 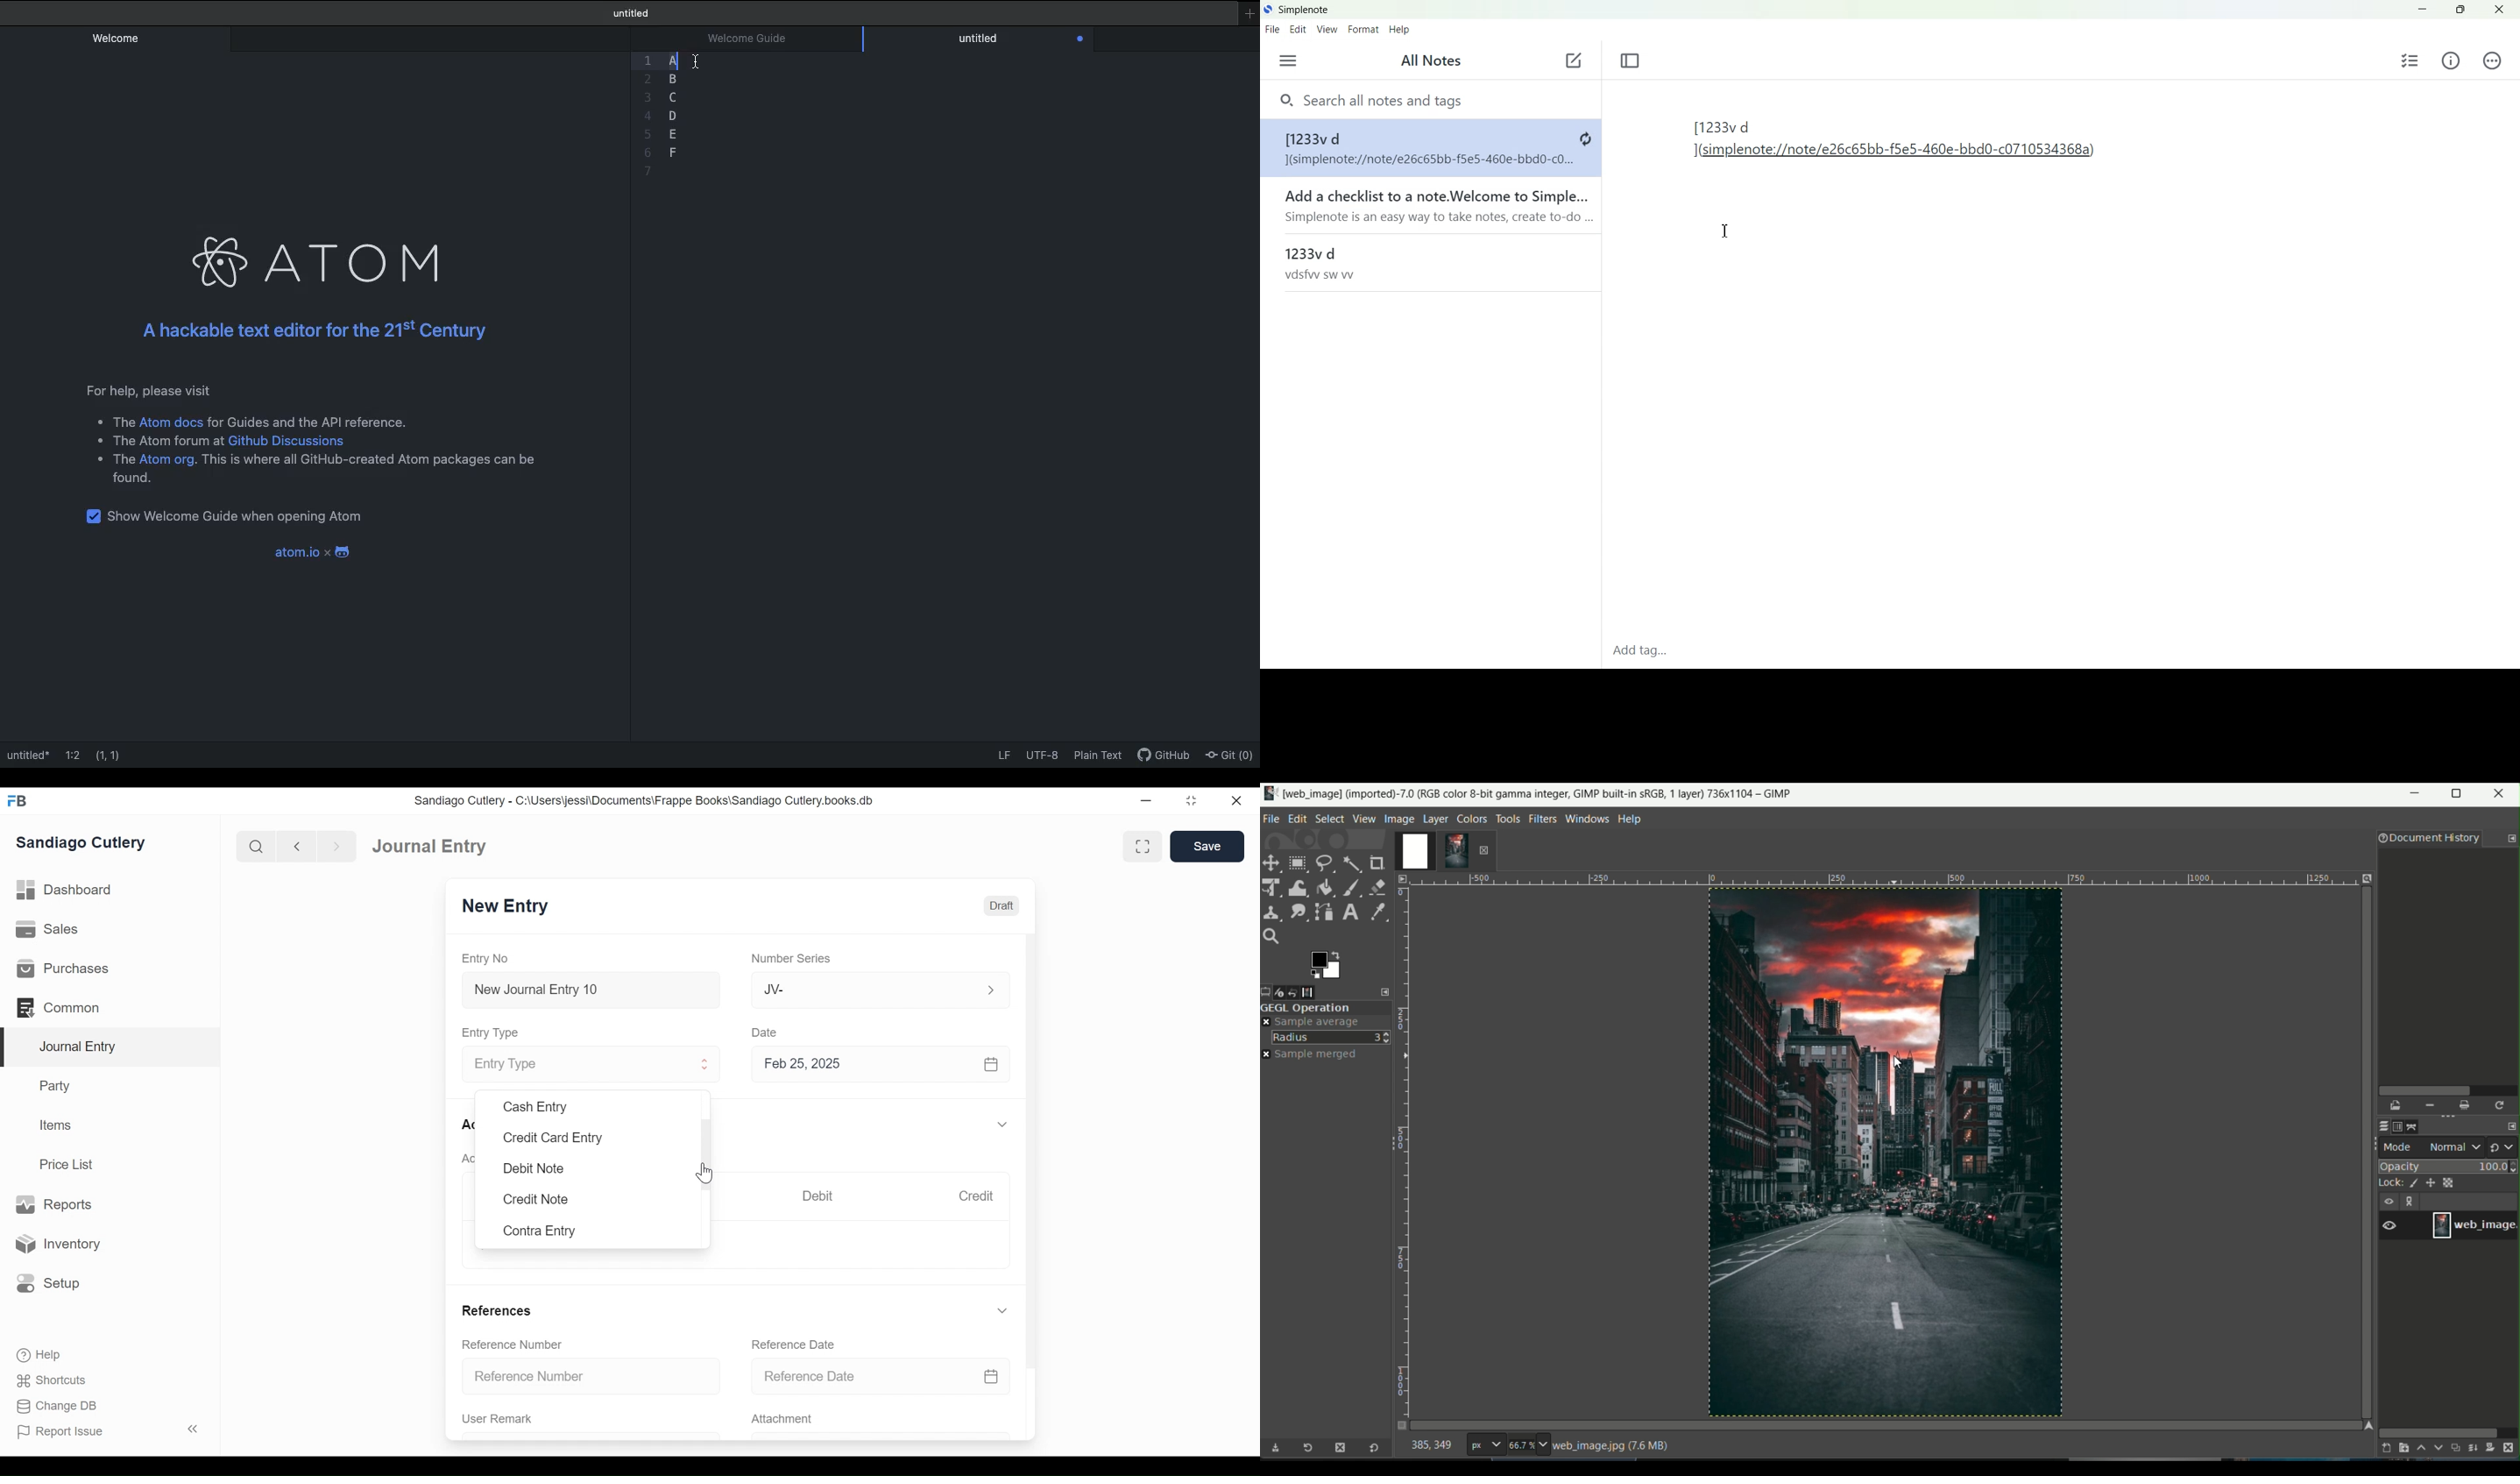 What do you see at coordinates (46, 931) in the screenshot?
I see `Sales` at bounding box center [46, 931].